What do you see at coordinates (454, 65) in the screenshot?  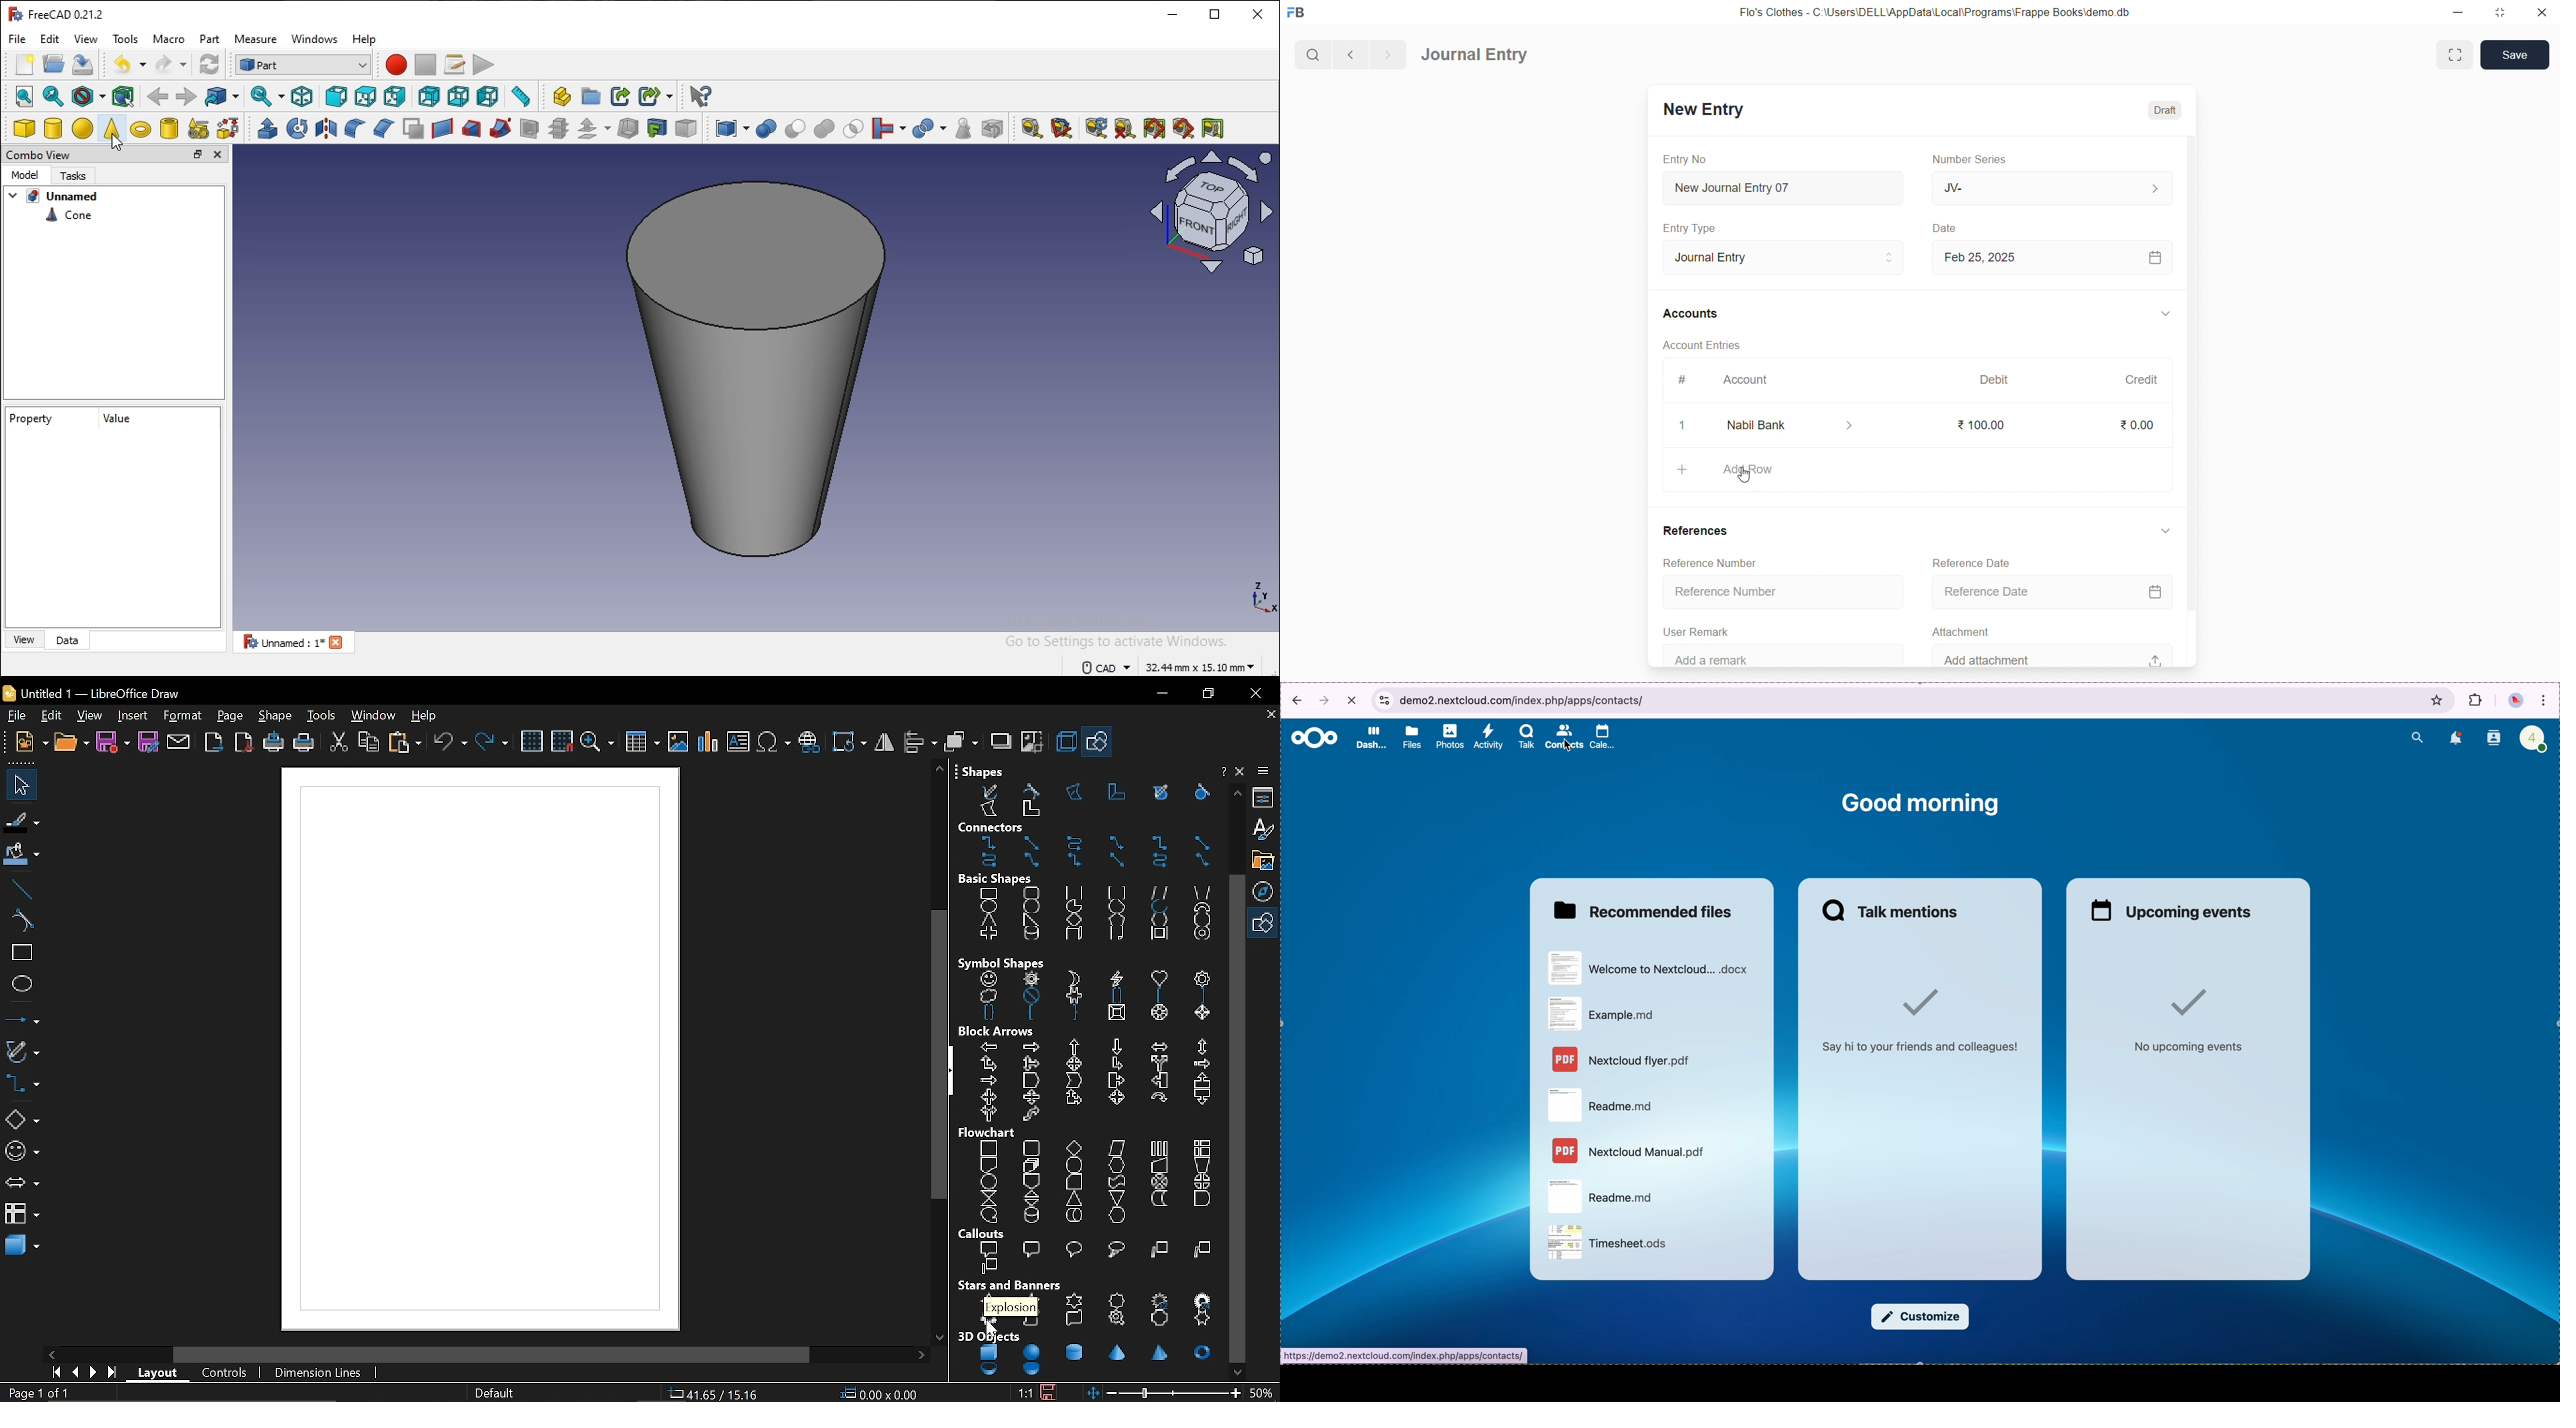 I see `macro` at bounding box center [454, 65].